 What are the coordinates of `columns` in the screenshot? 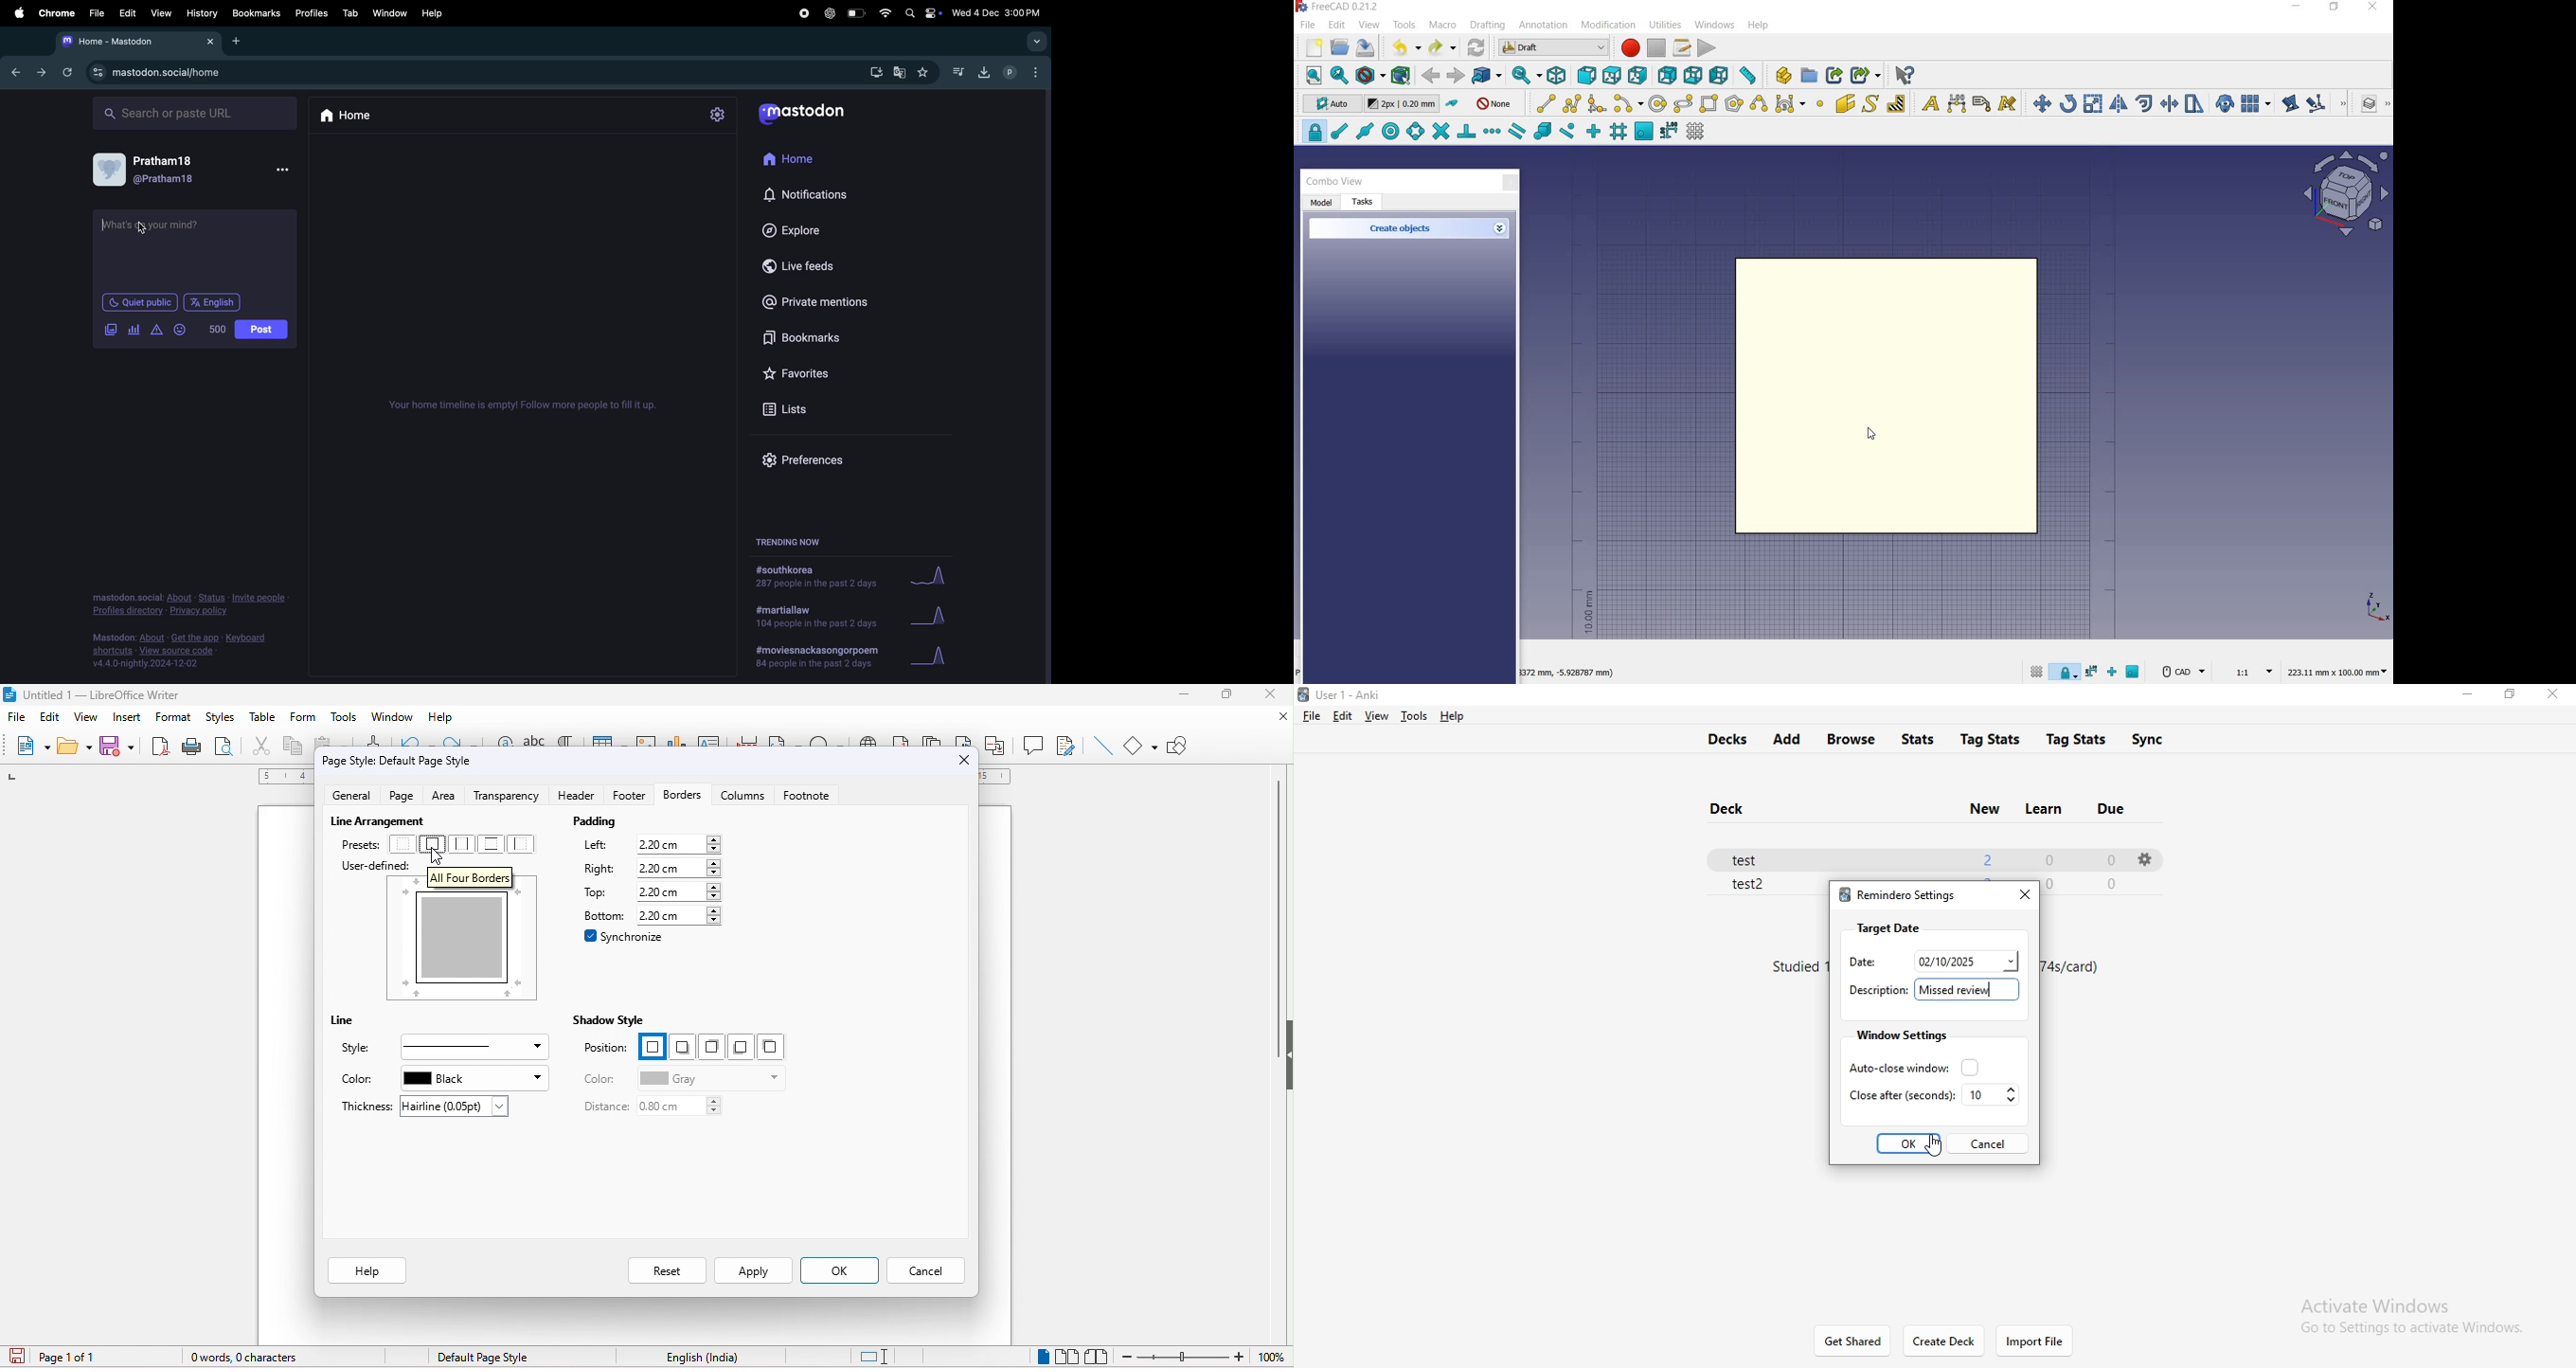 It's located at (742, 801).